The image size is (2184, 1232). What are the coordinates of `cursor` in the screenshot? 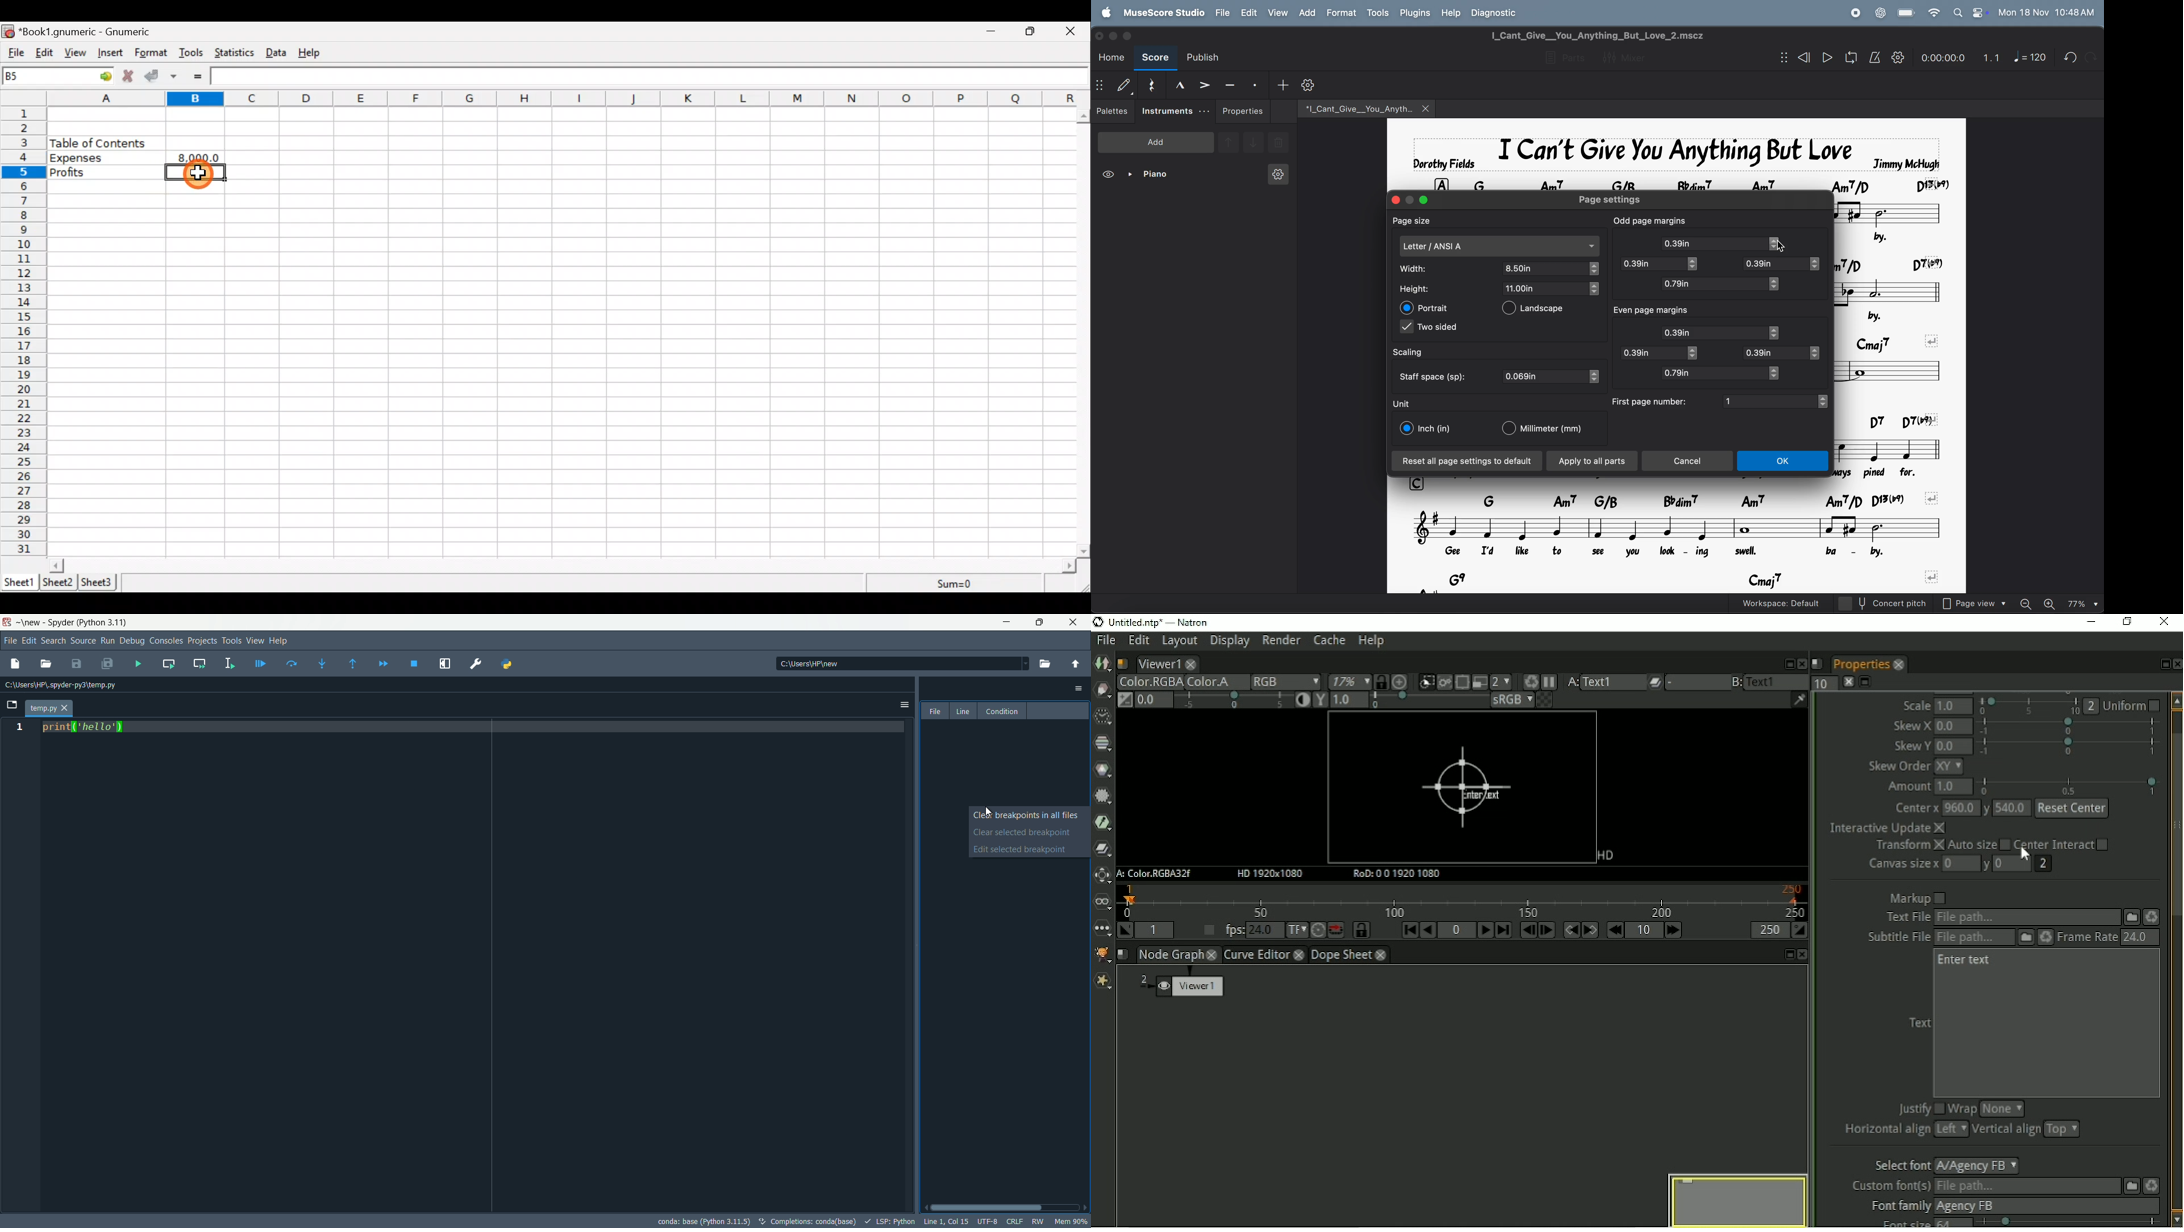 It's located at (1788, 248).